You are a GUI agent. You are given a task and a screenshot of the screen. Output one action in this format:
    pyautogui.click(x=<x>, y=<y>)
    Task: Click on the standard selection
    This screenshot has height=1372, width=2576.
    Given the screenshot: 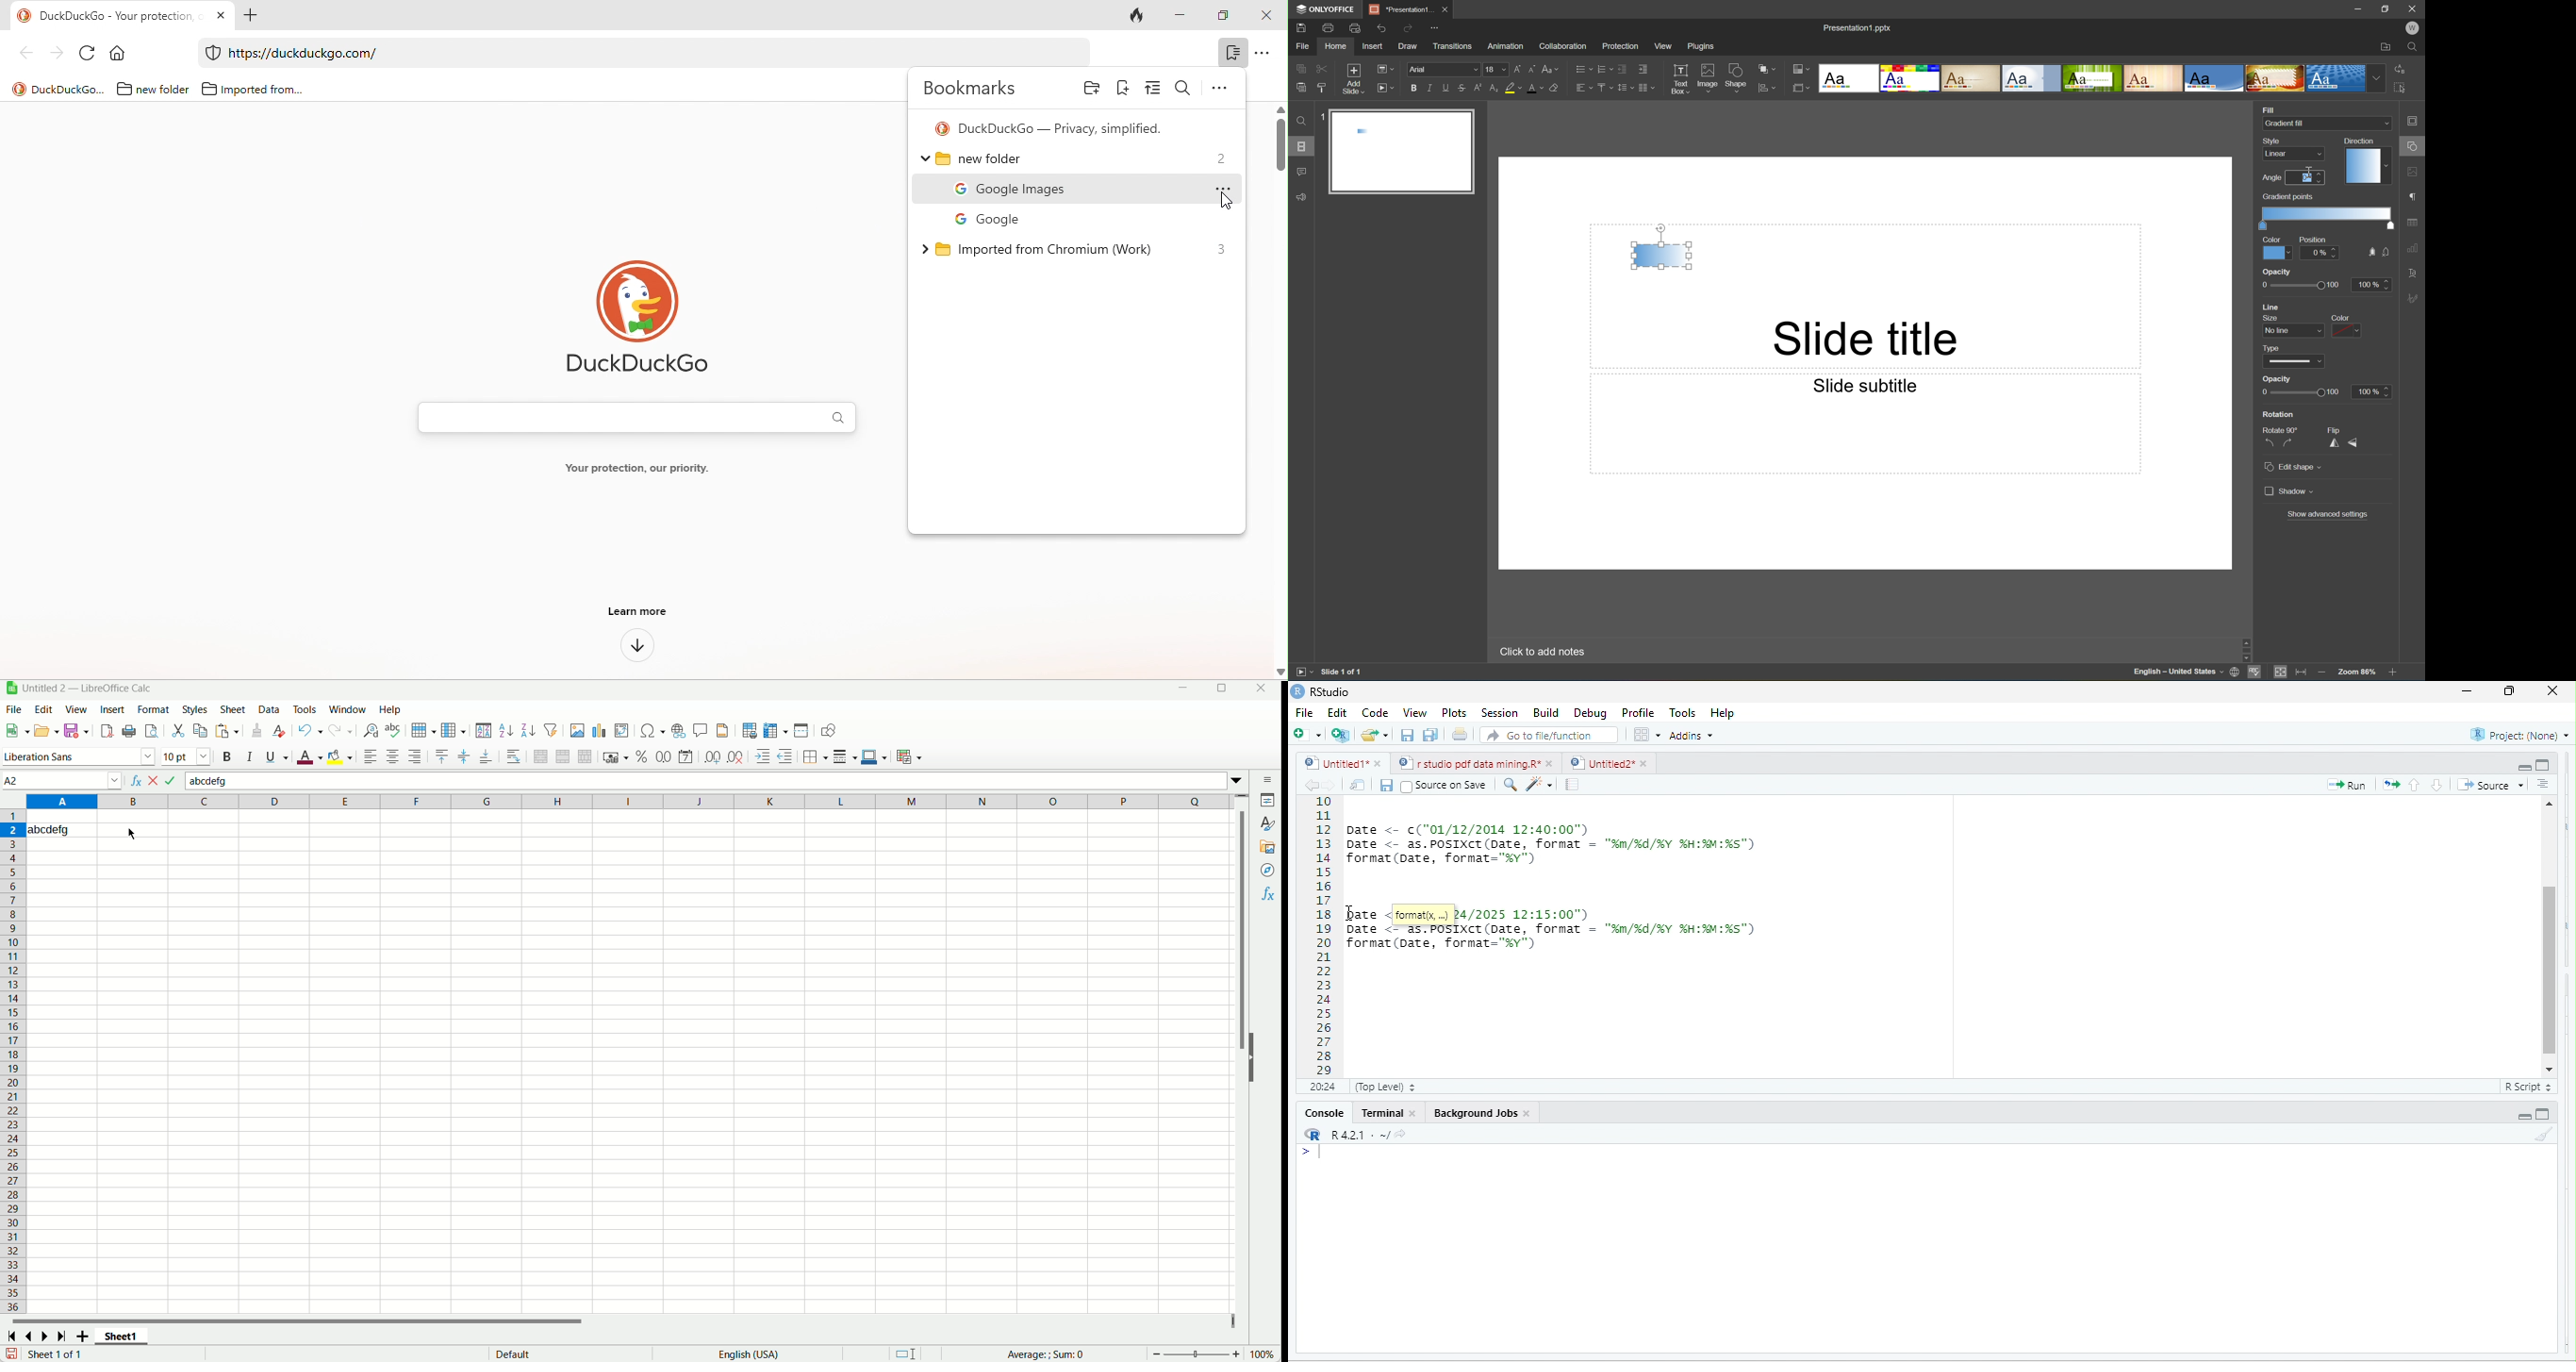 What is the action you would take?
    pyautogui.click(x=904, y=1353)
    